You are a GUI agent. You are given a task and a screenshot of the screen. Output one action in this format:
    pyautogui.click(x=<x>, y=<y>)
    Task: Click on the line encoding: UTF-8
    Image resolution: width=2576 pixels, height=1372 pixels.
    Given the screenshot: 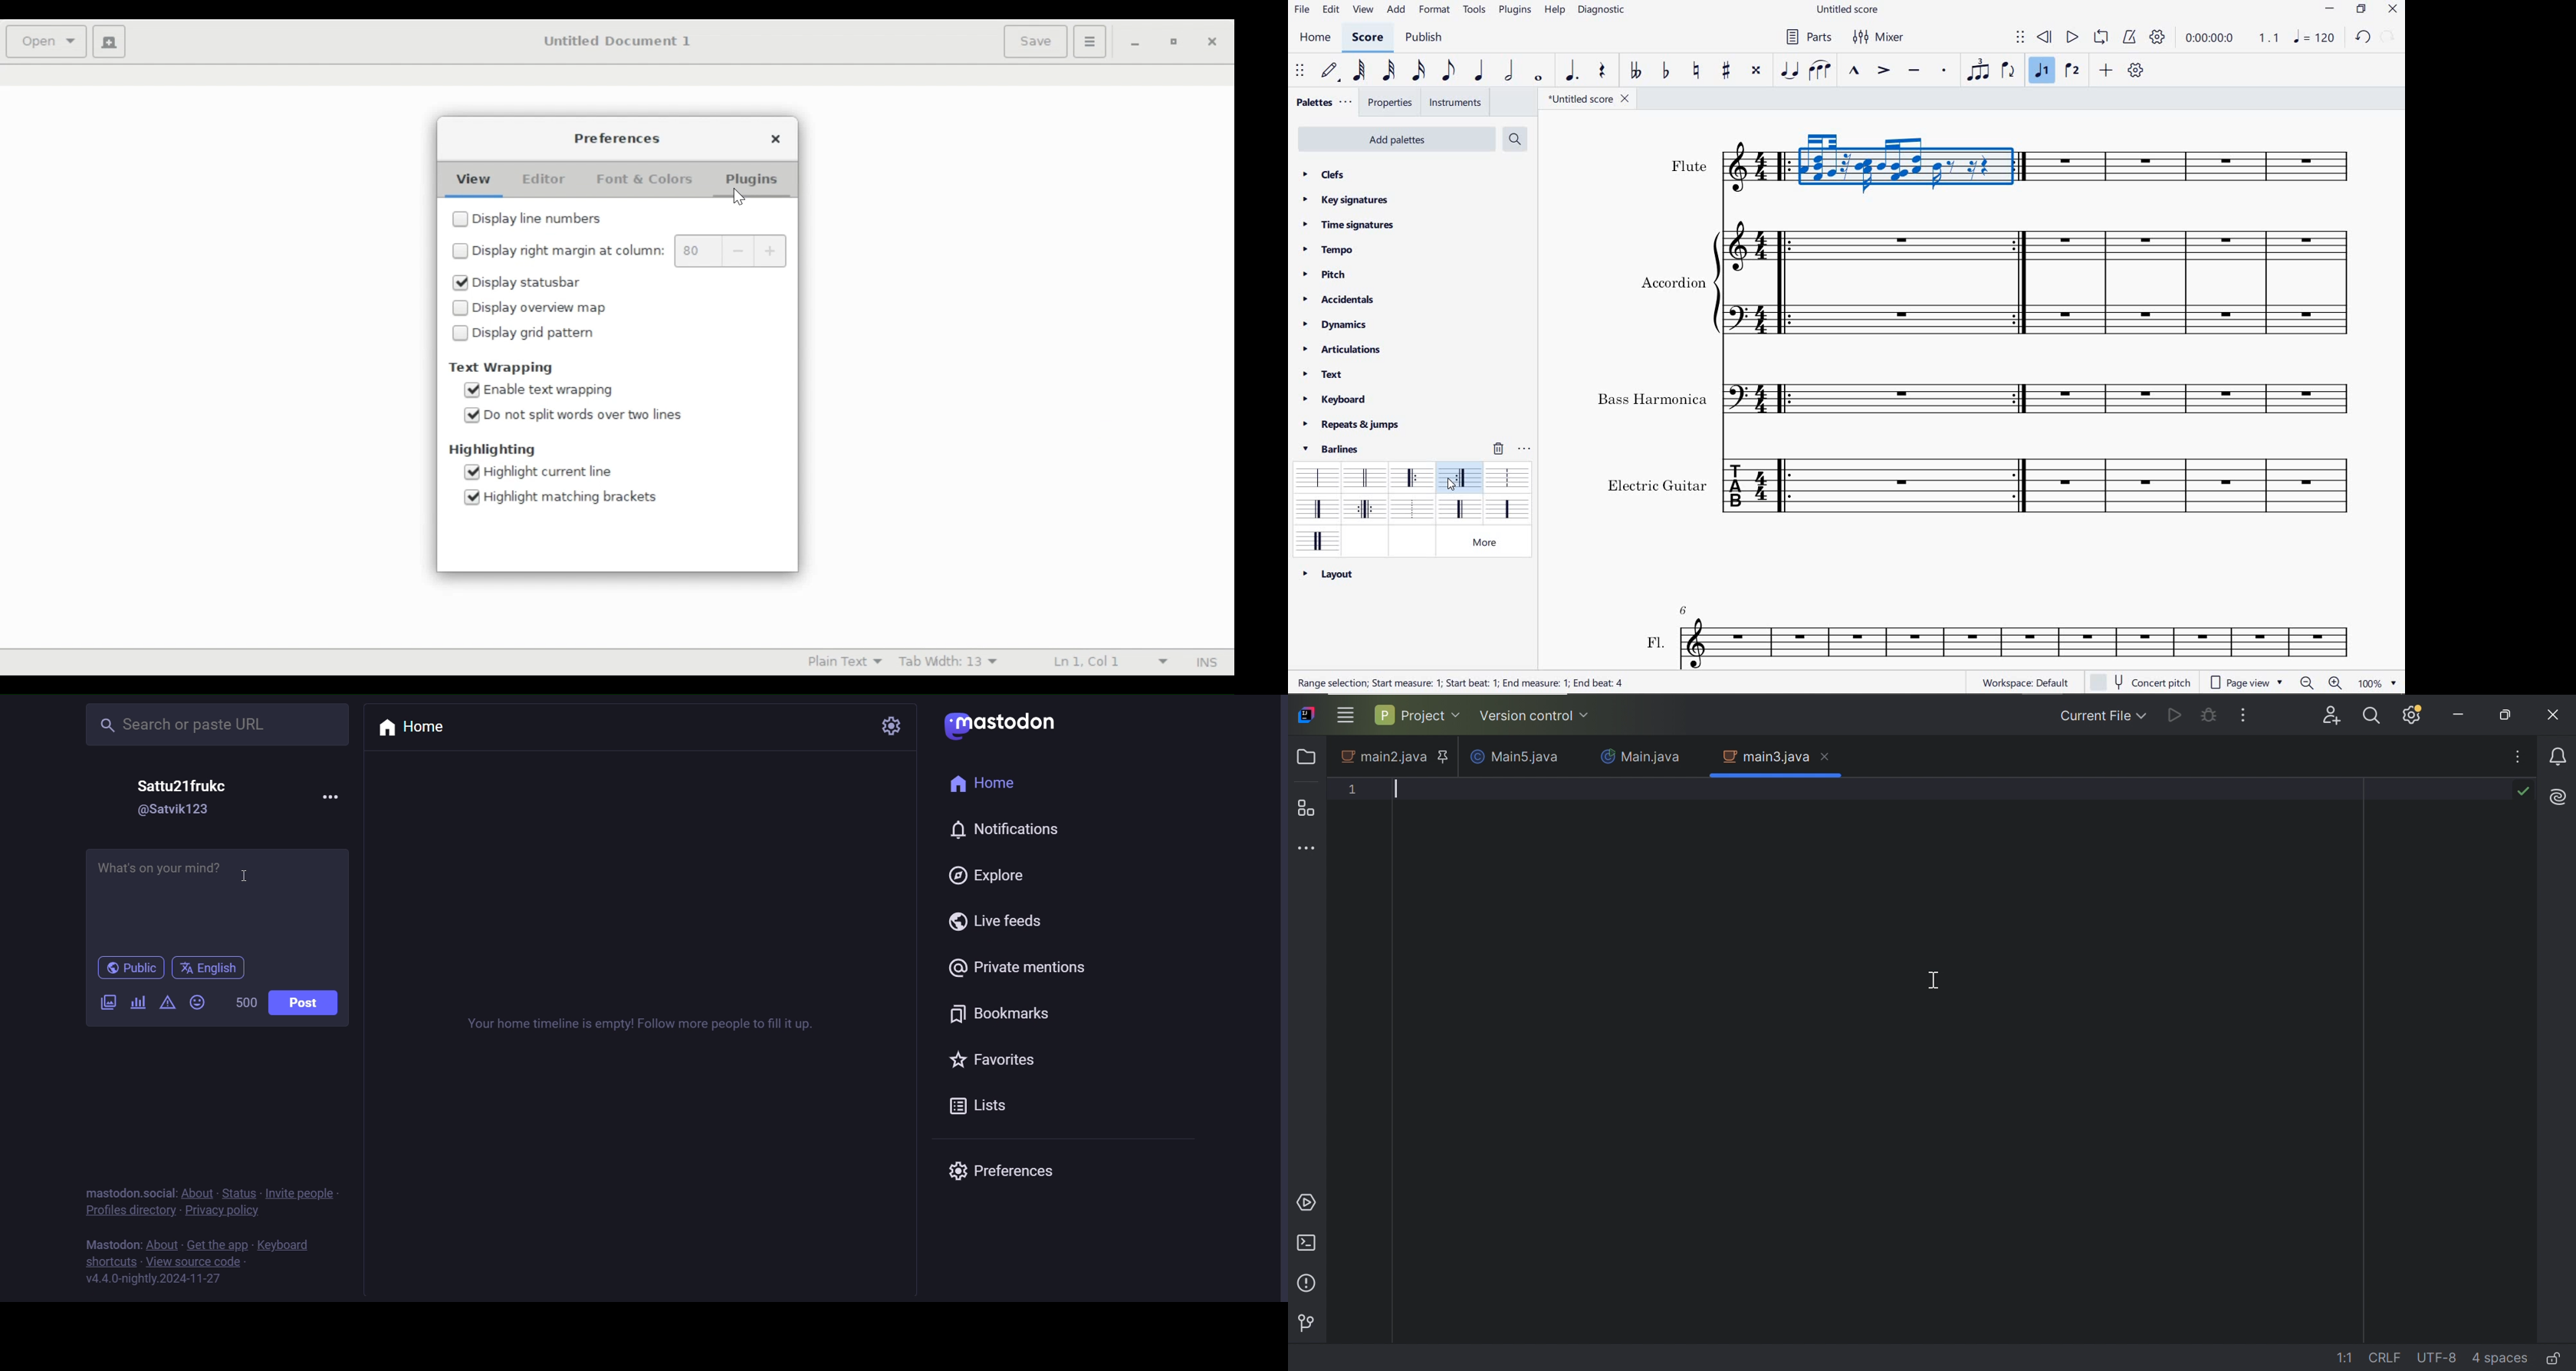 What is the action you would take?
    pyautogui.click(x=2438, y=1358)
    